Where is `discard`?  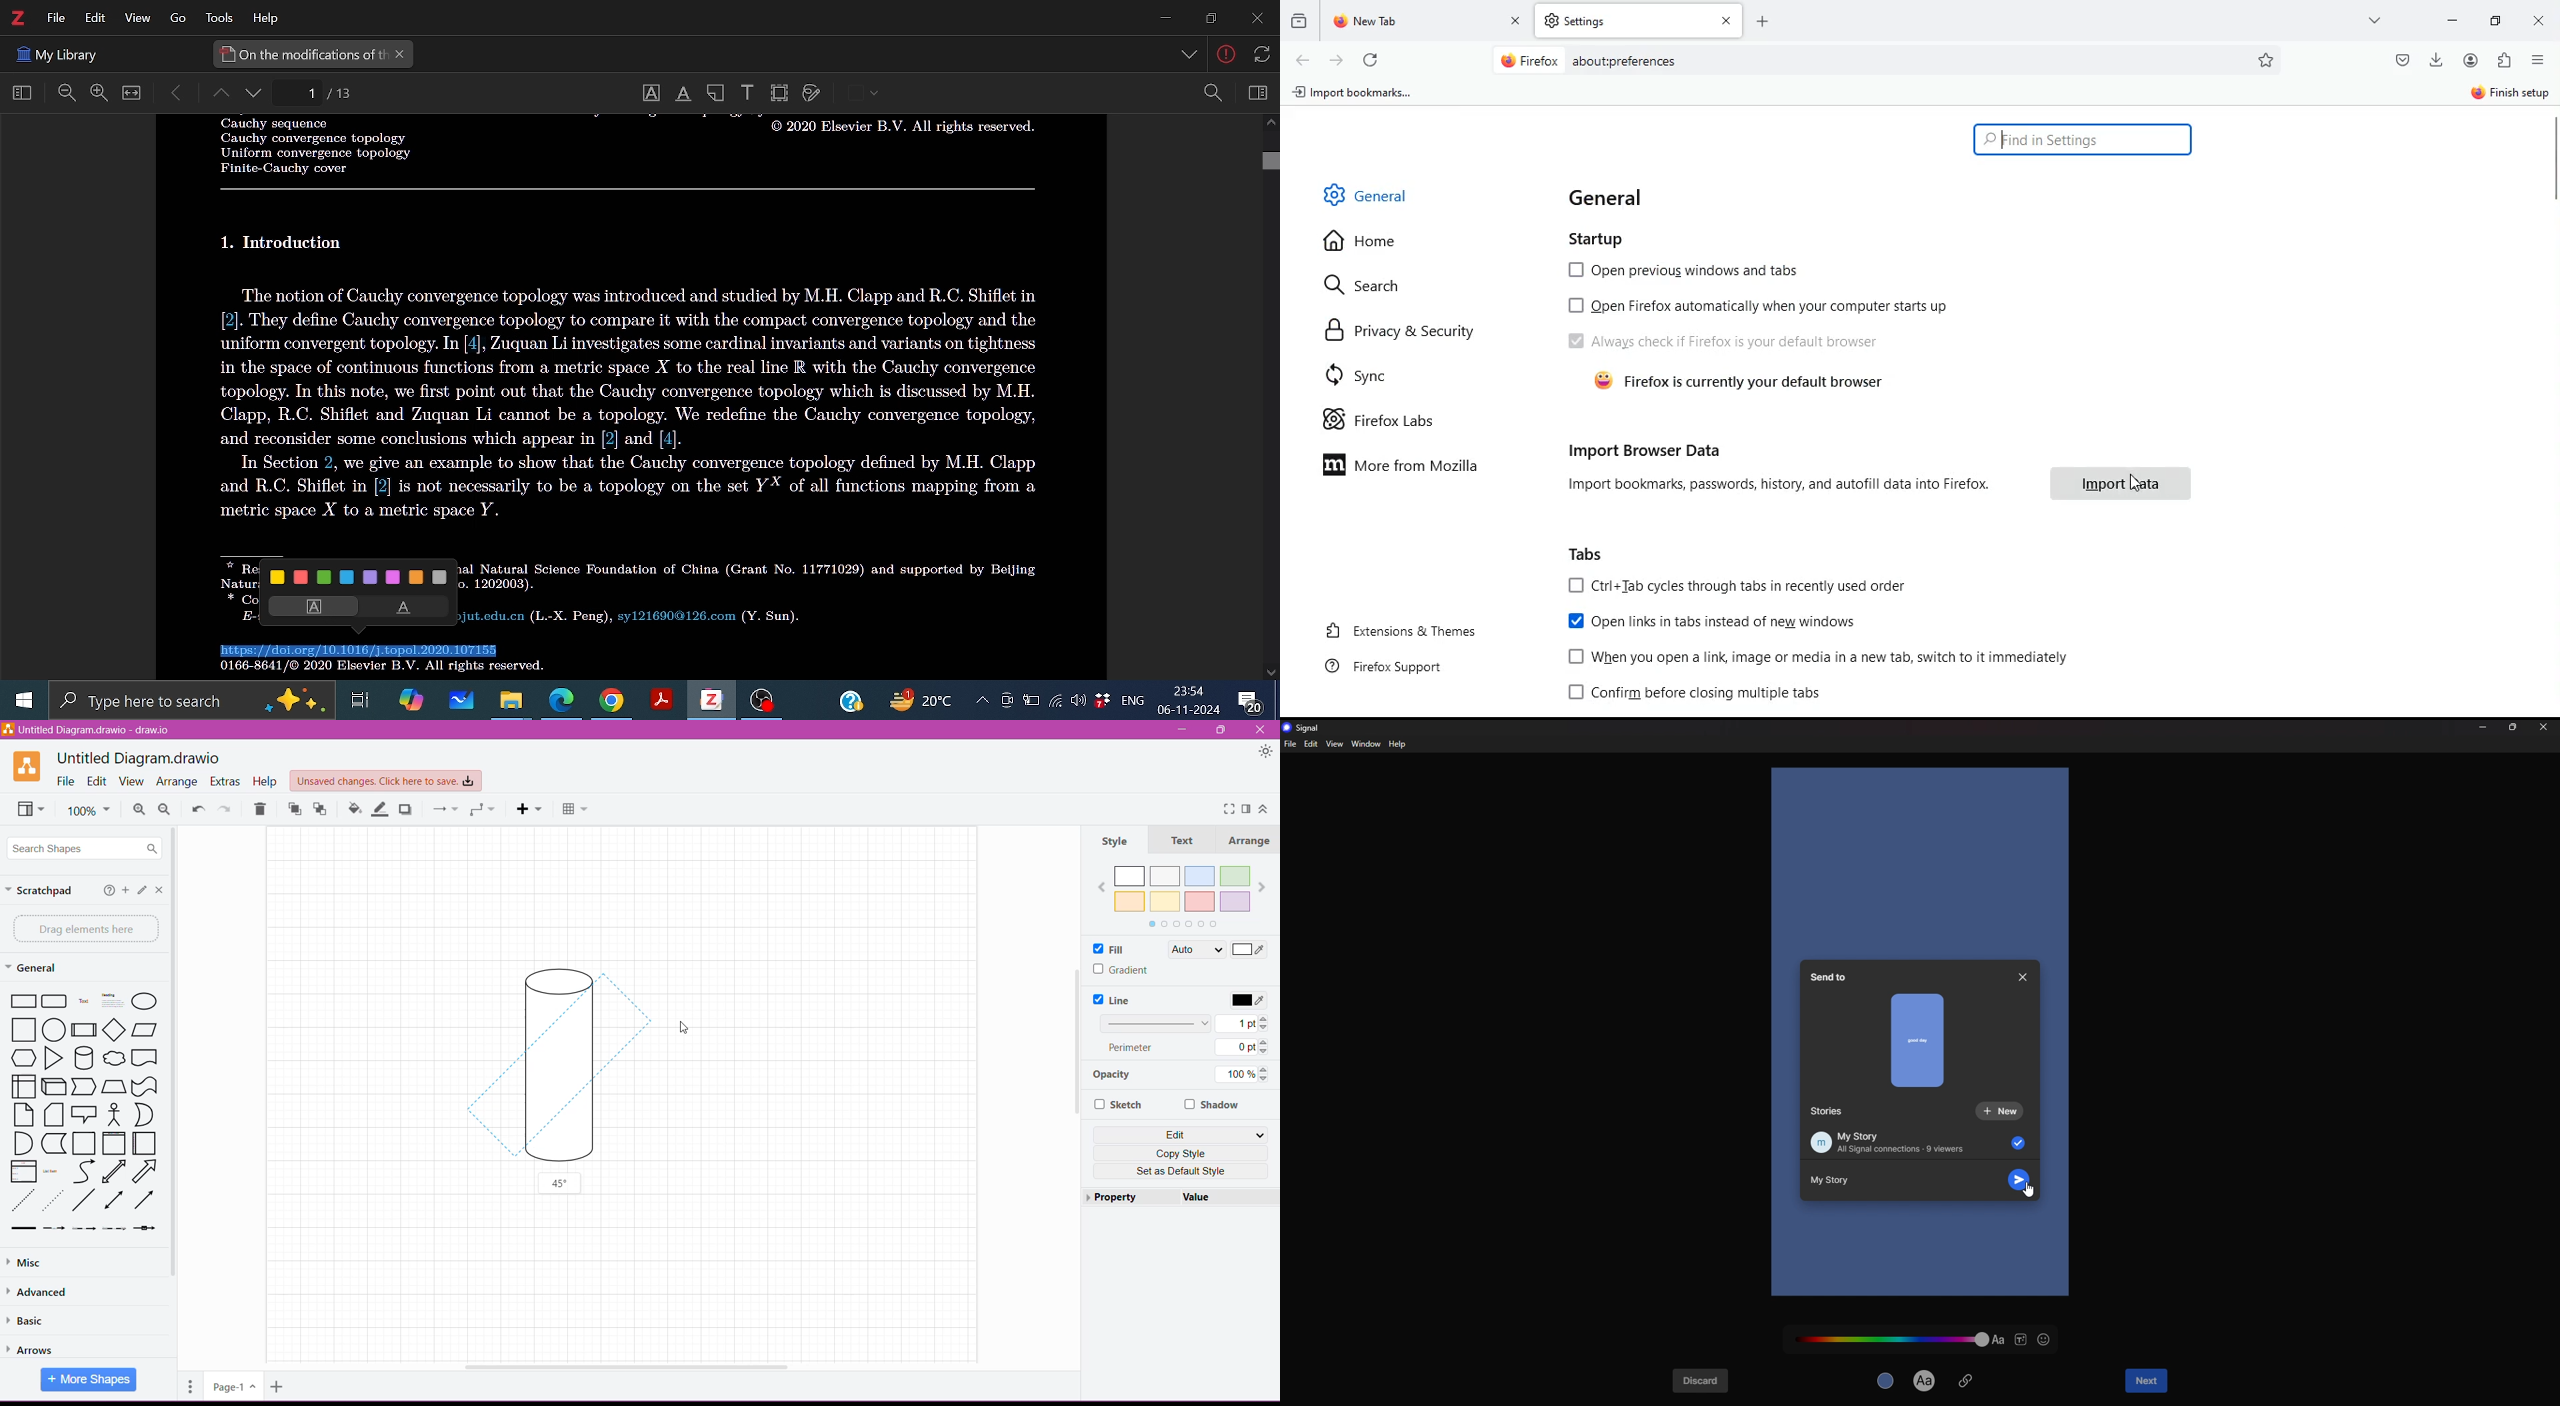 discard is located at coordinates (1701, 1382).